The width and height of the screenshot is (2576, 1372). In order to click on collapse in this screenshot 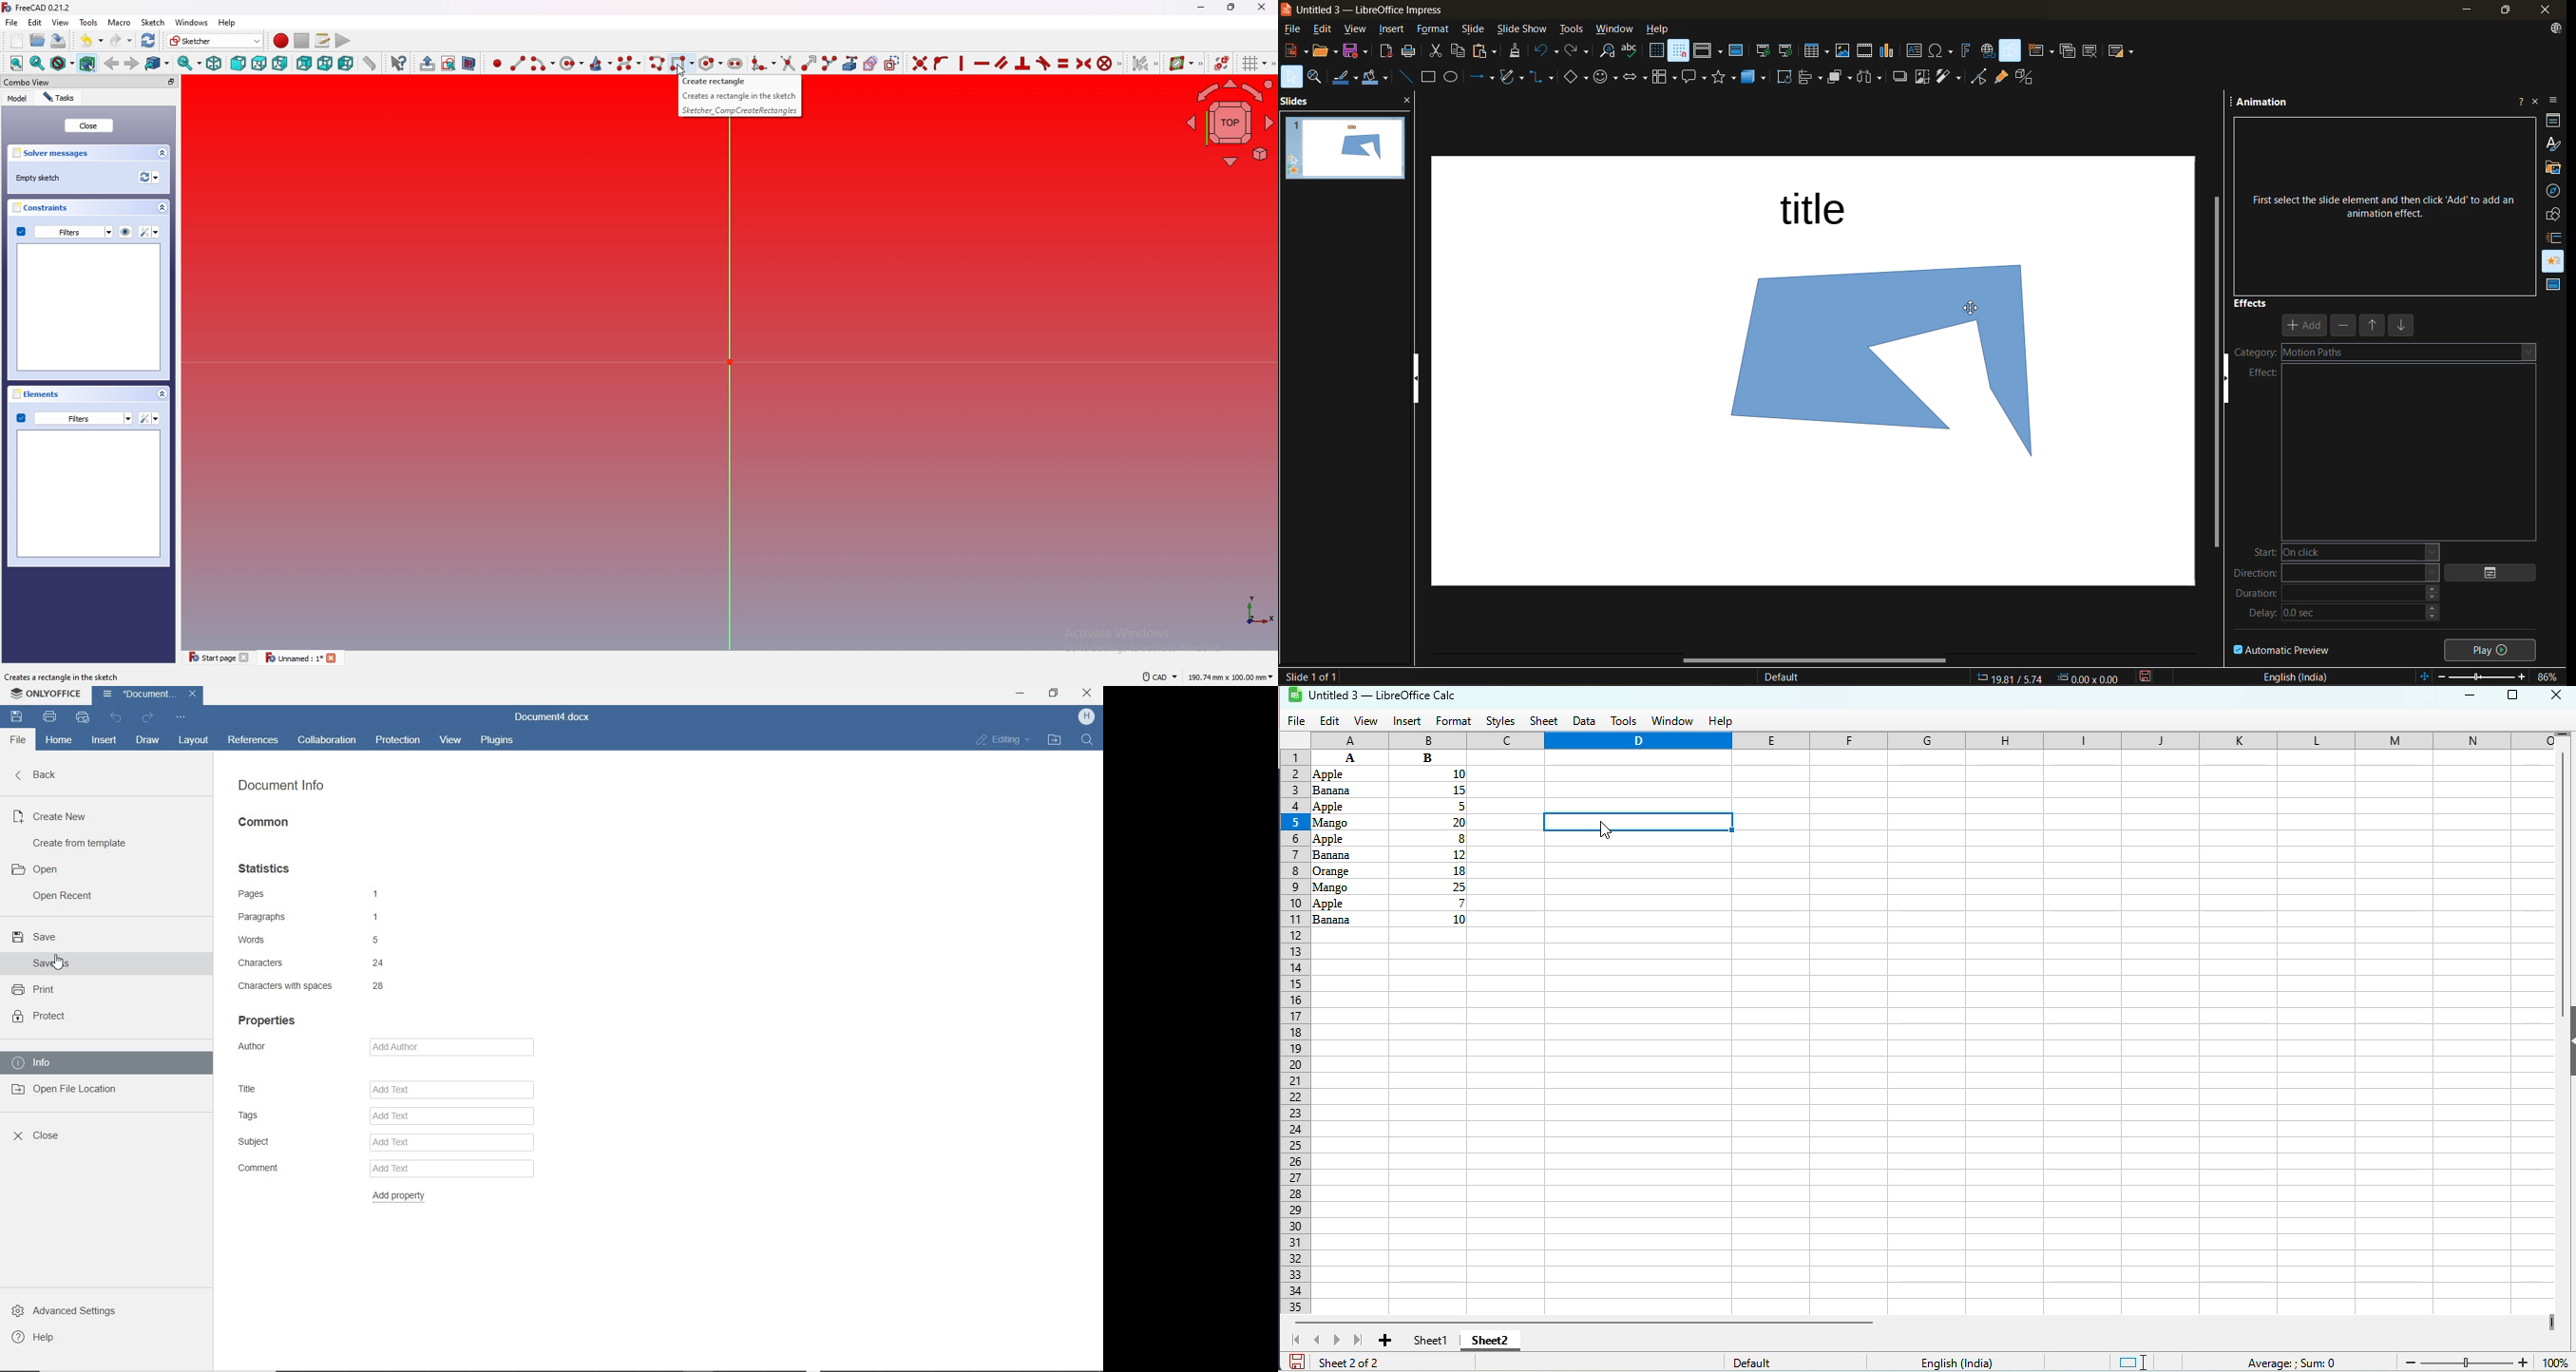, I will do `click(161, 394)`.